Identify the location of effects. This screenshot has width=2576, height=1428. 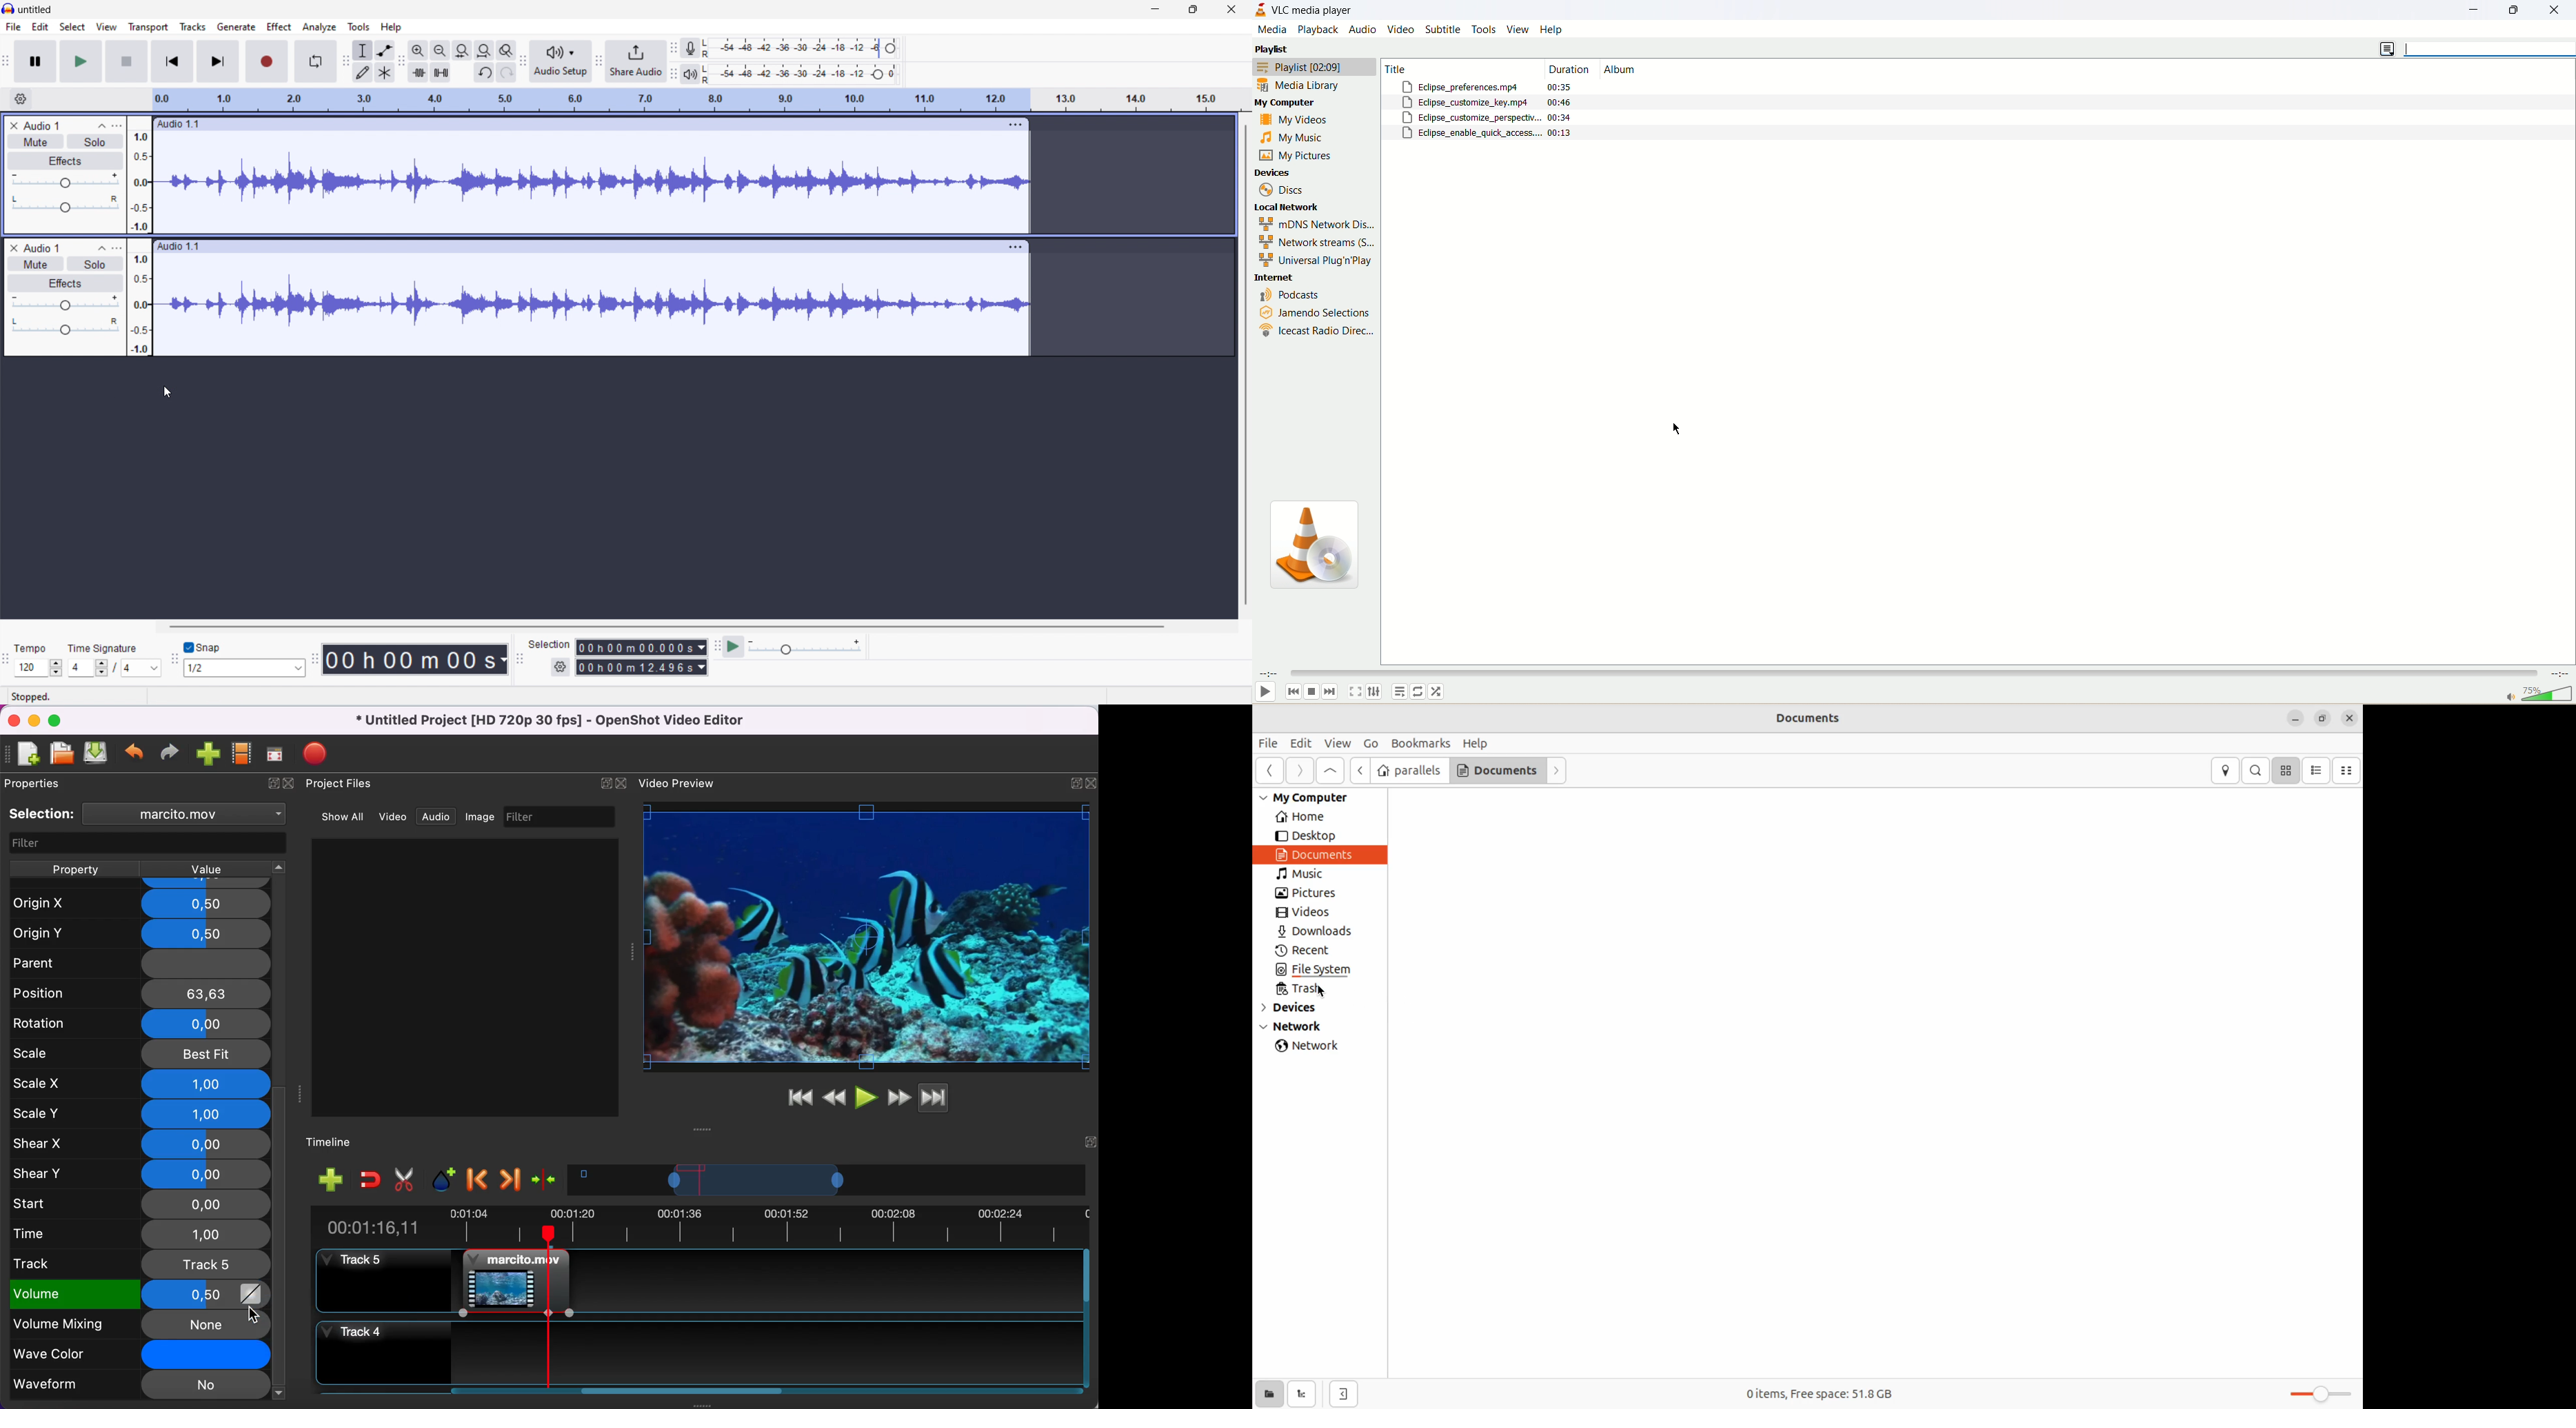
(65, 161).